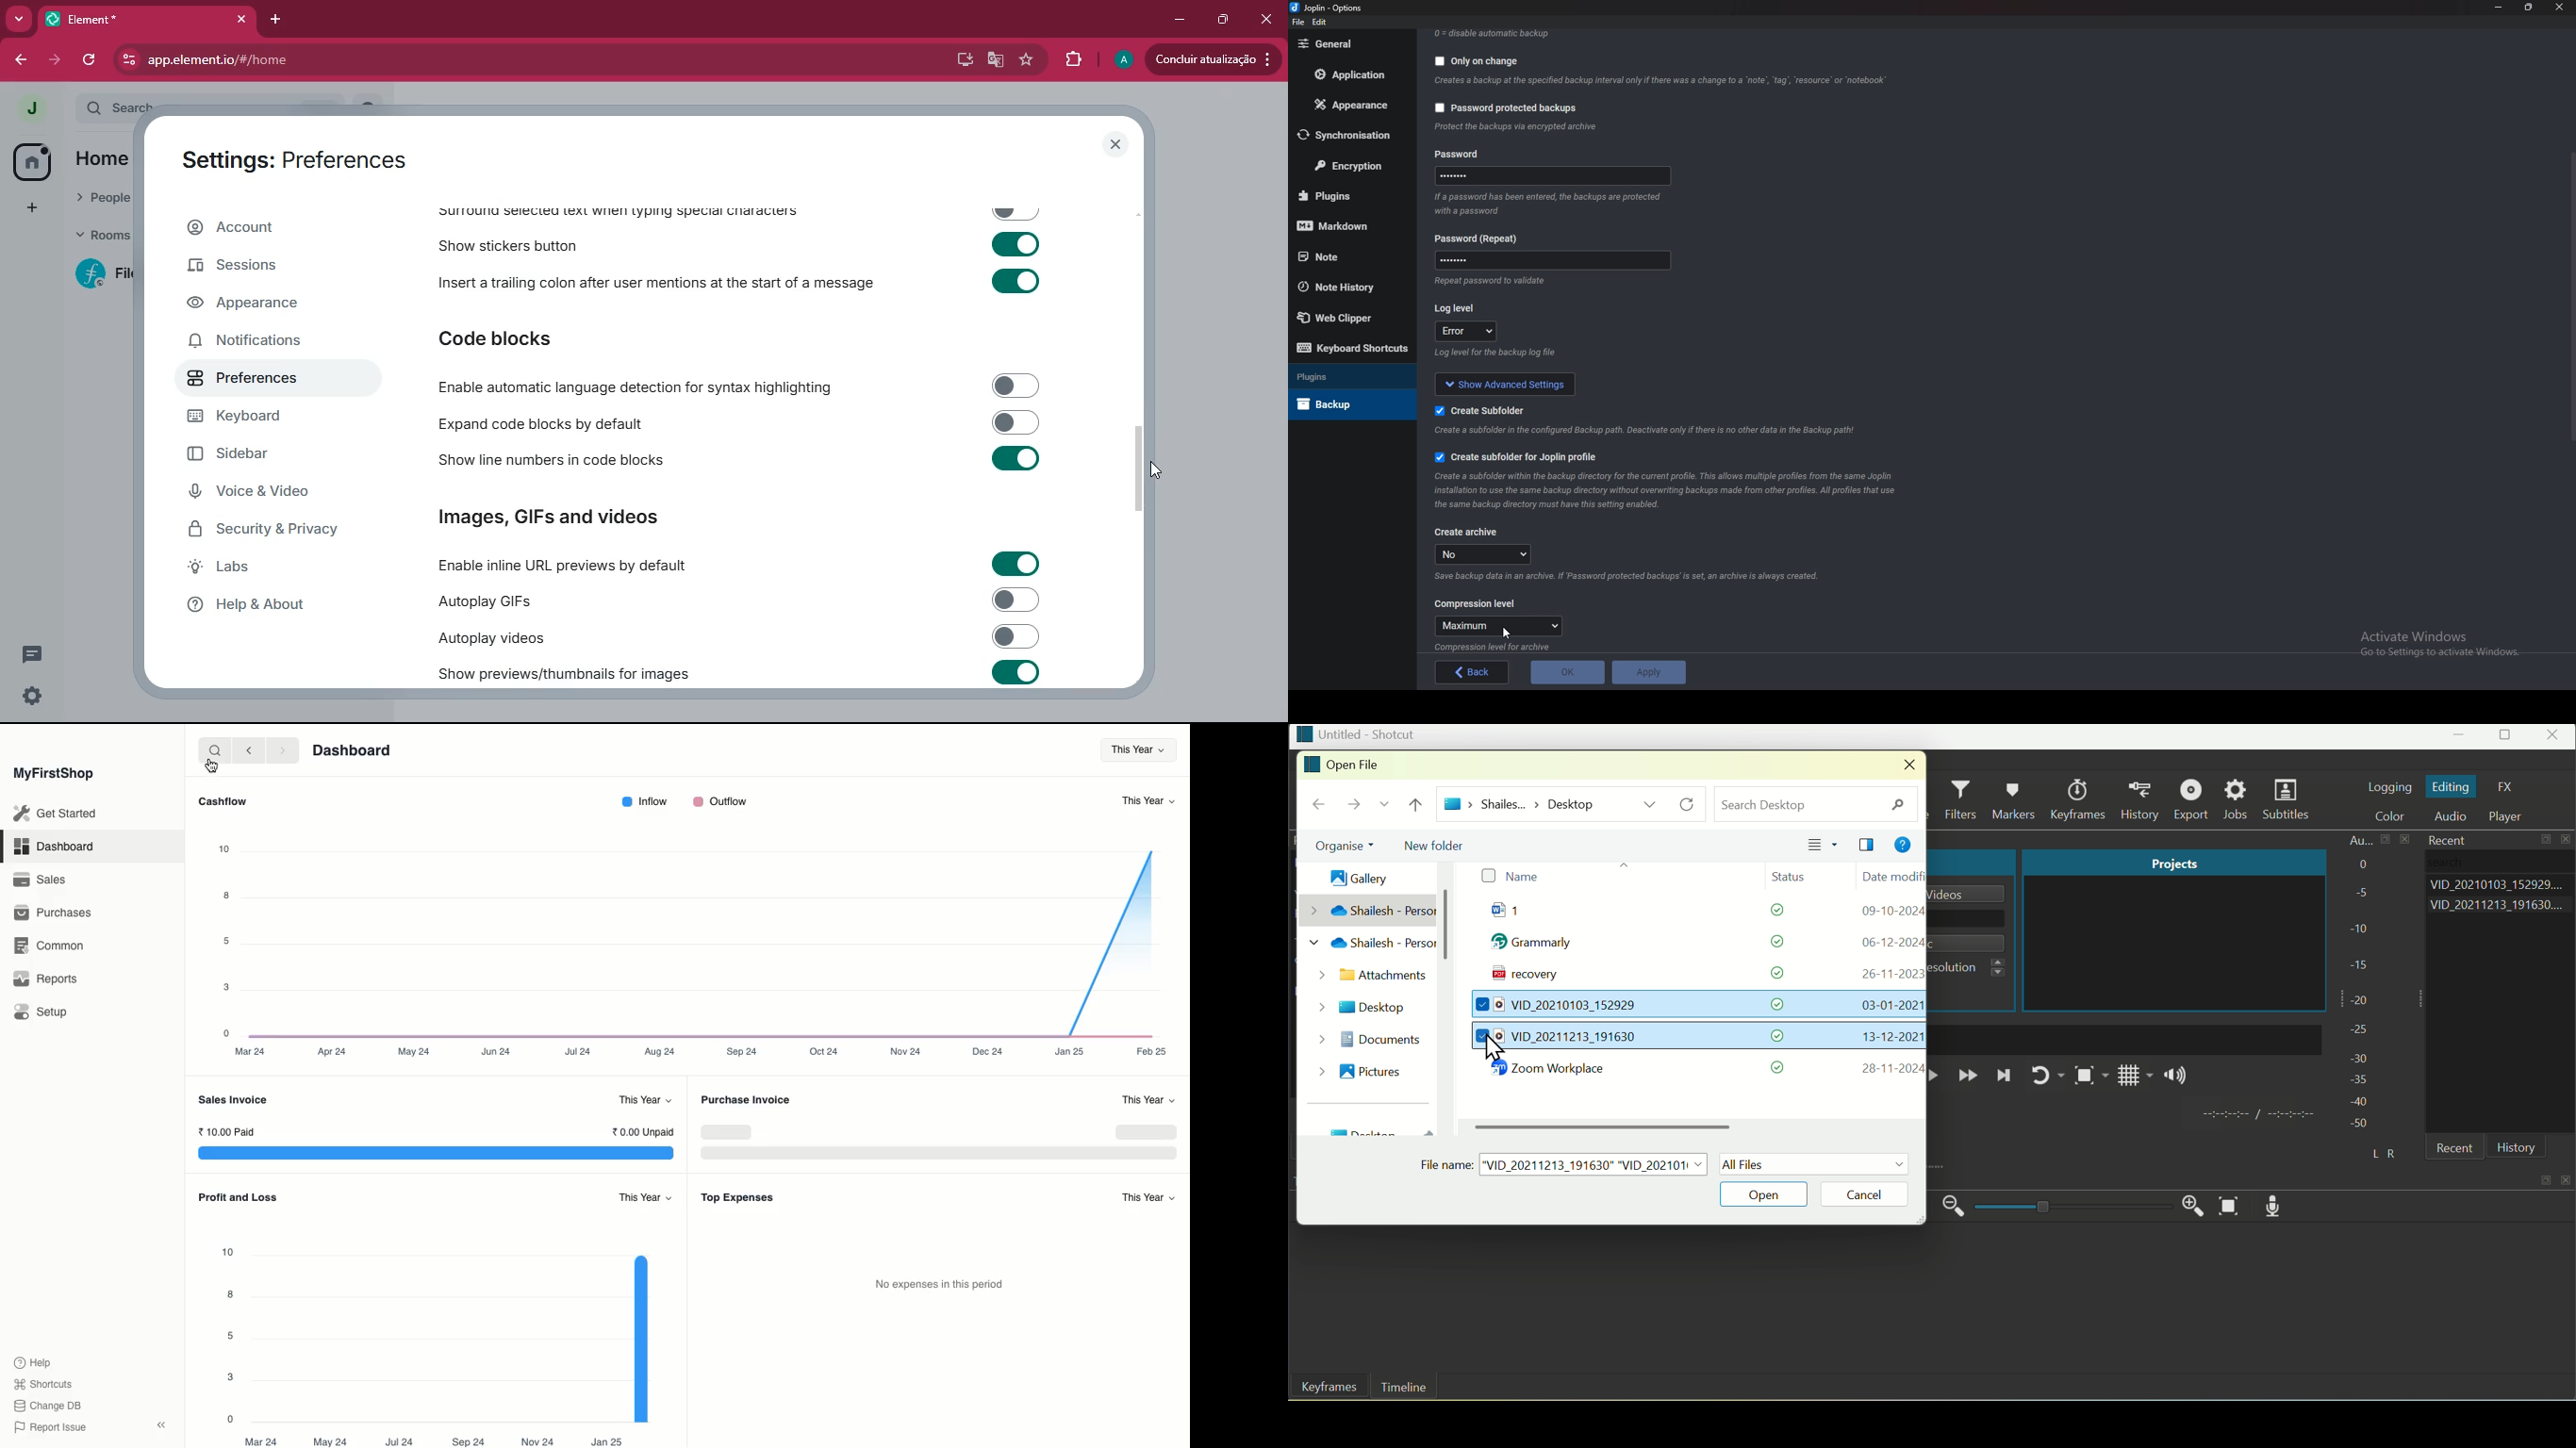 The width and height of the screenshot is (2576, 1456). Describe the element at coordinates (41, 881) in the screenshot. I see `Sales` at that location.